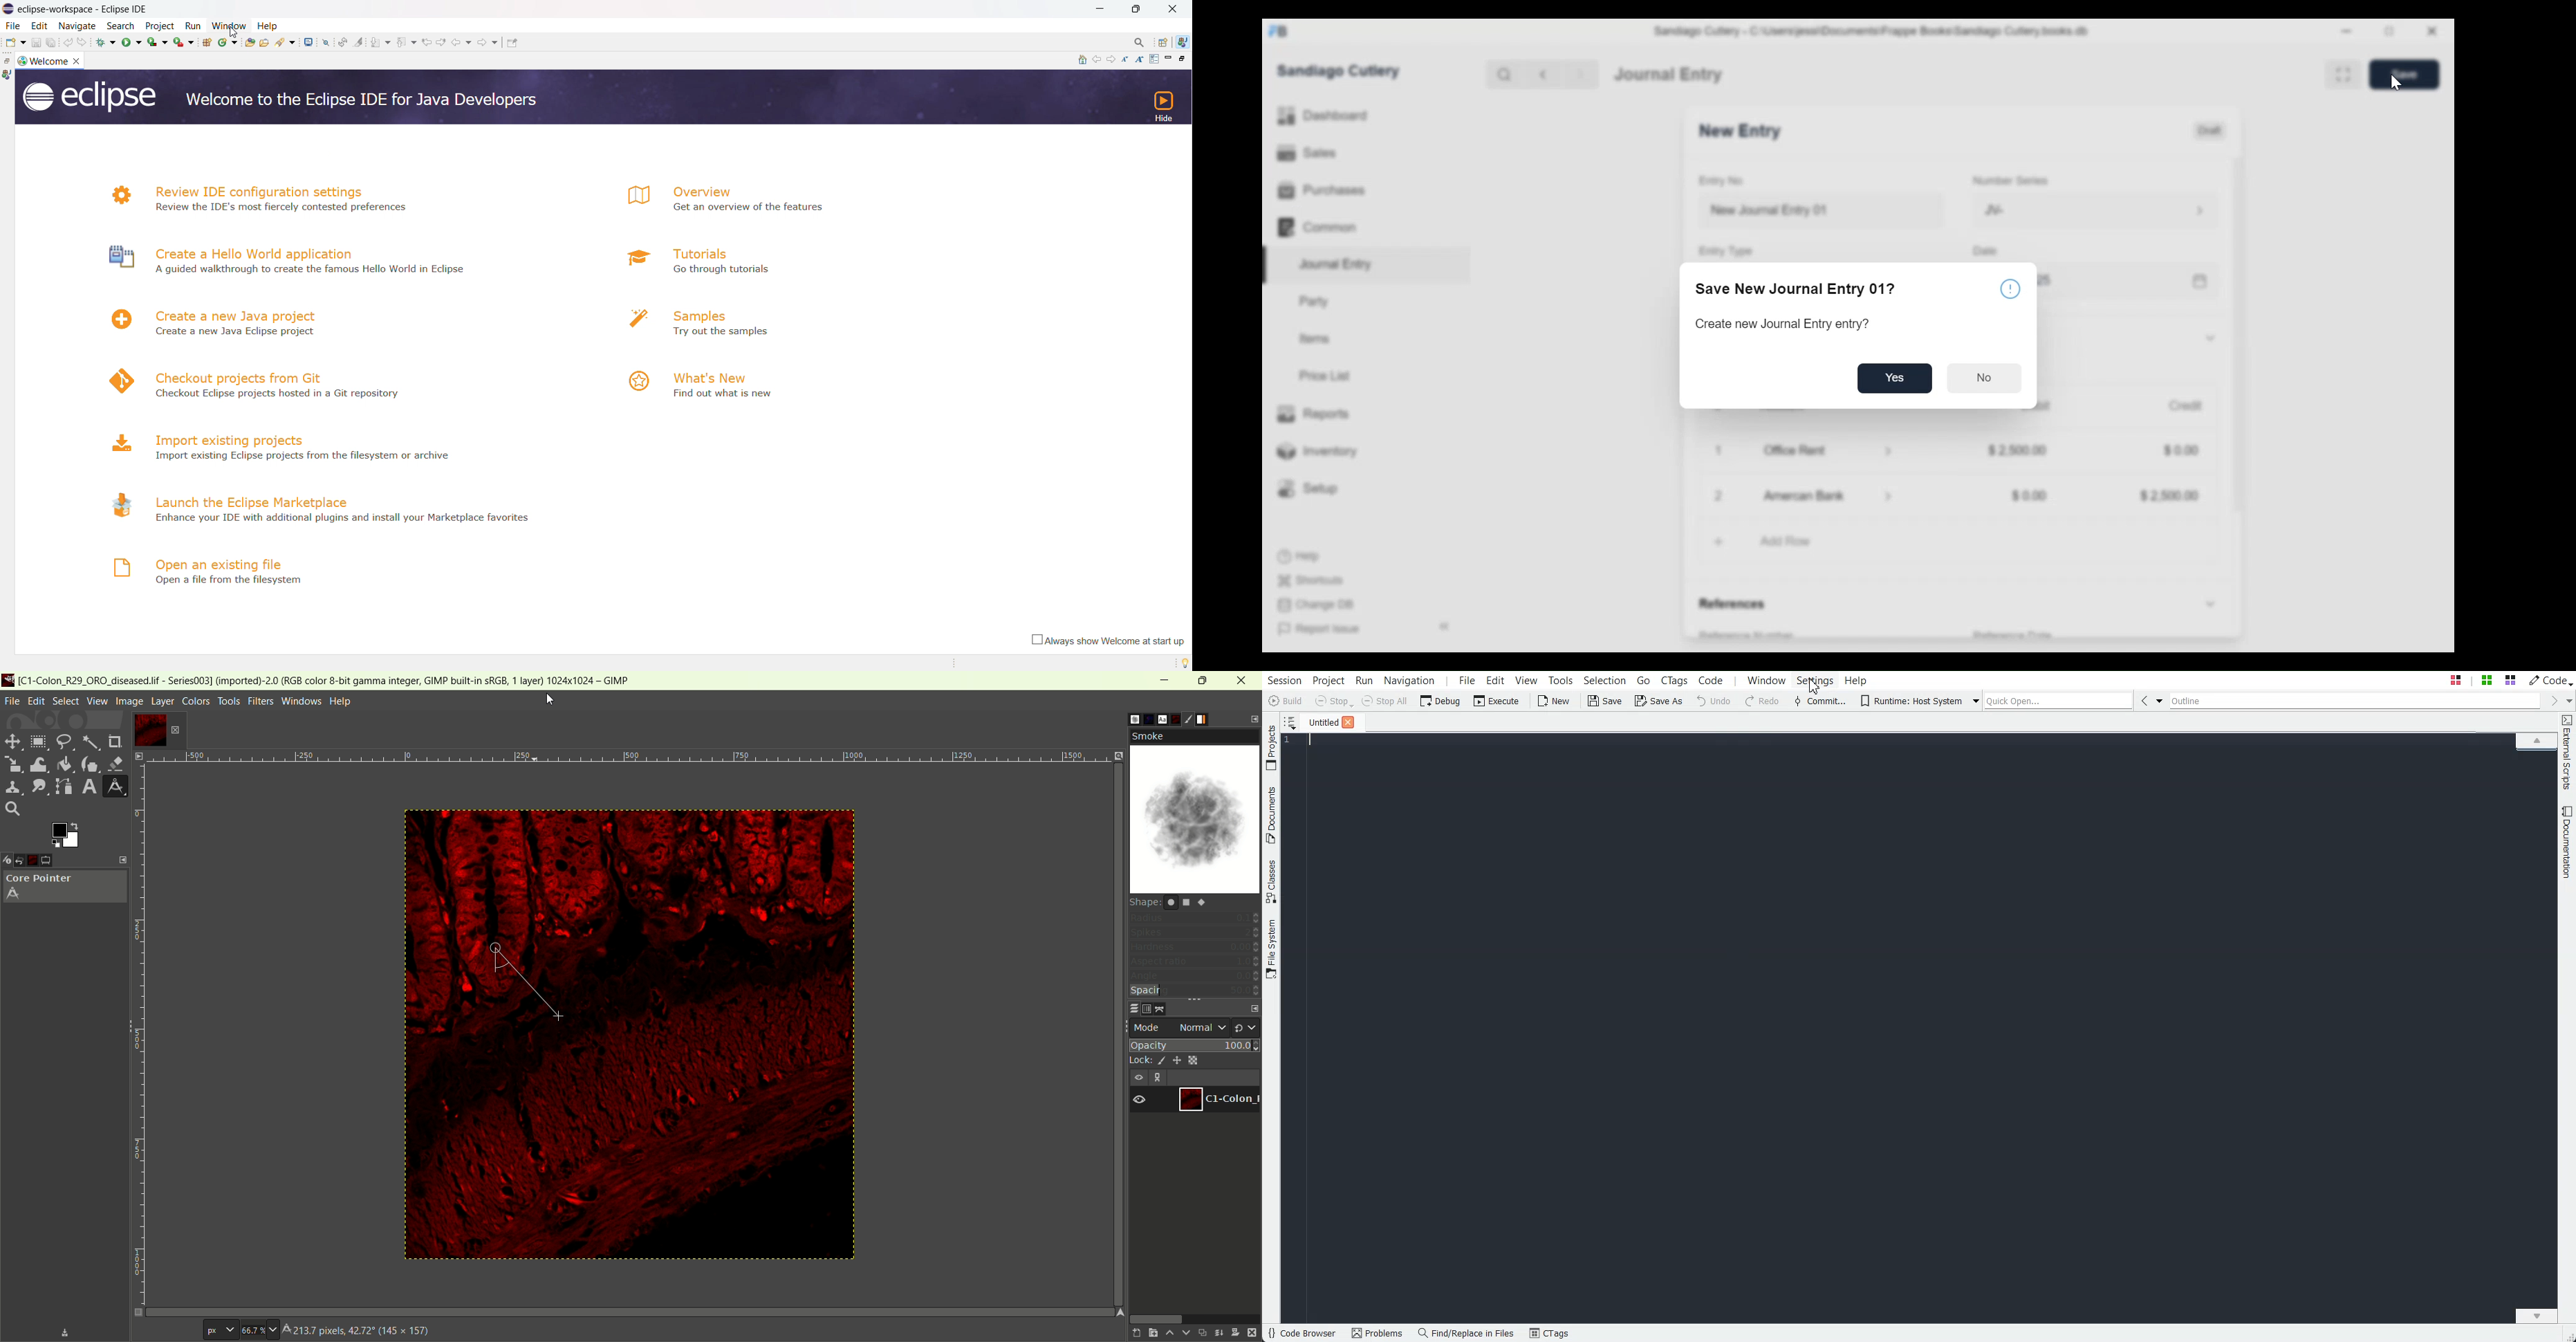 The image size is (2576, 1344). What do you see at coordinates (1253, 1333) in the screenshot?
I see `delete layer` at bounding box center [1253, 1333].